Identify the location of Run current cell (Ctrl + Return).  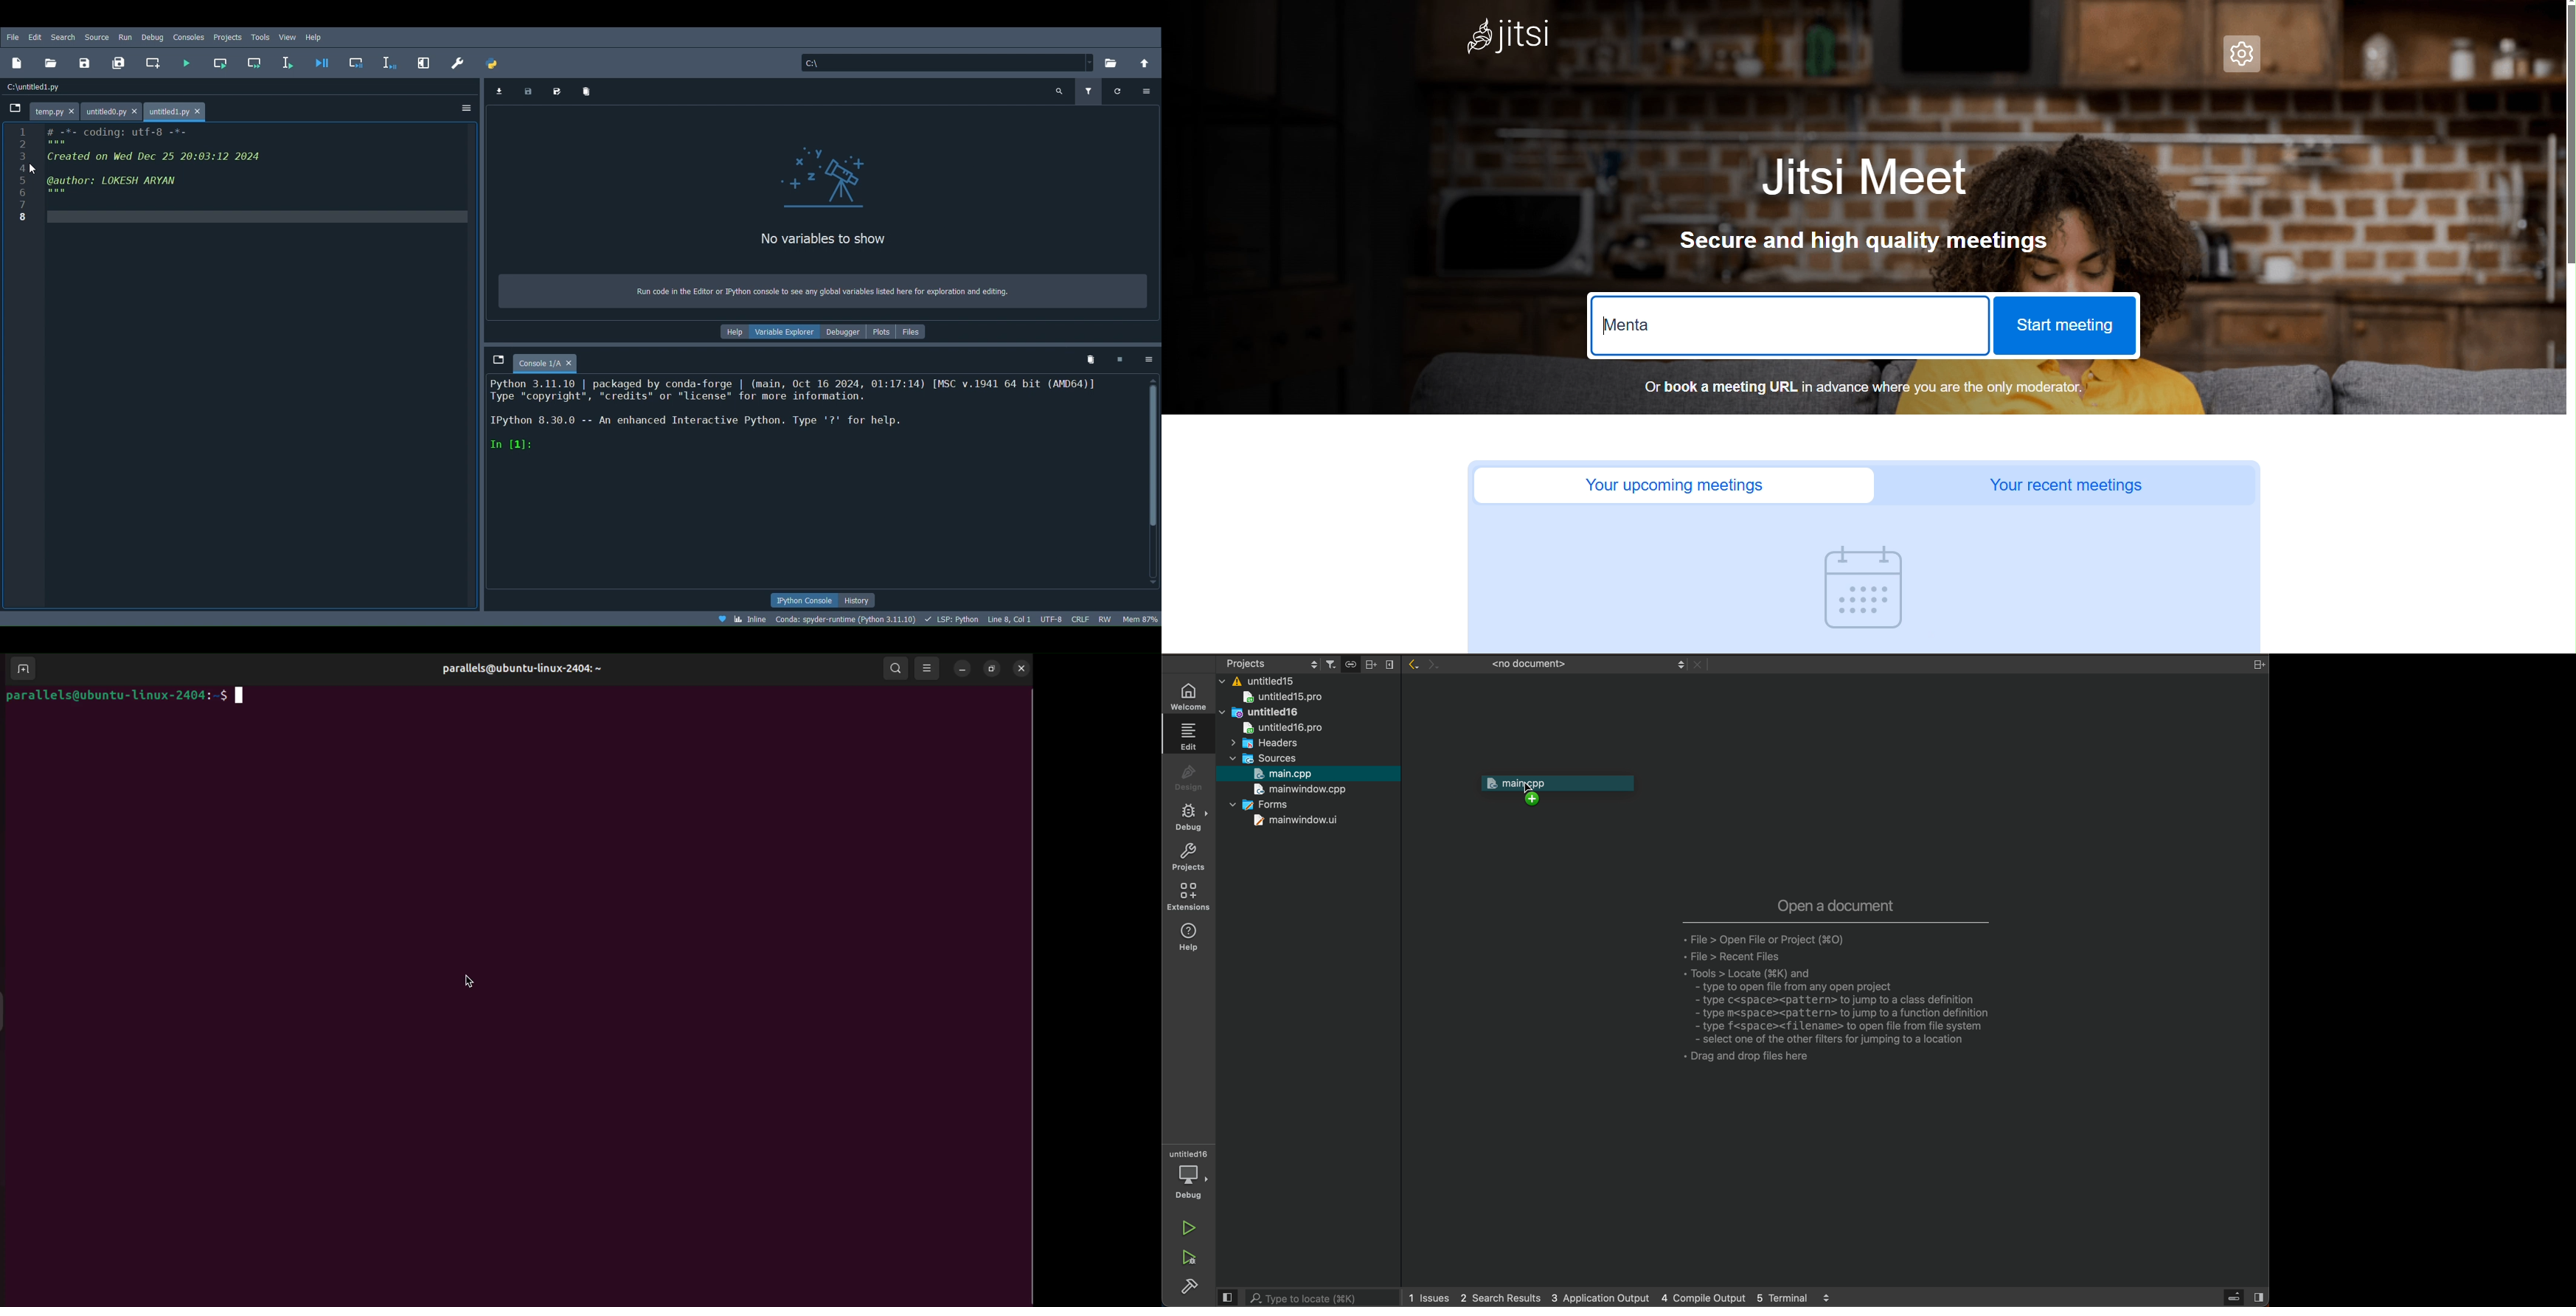
(223, 59).